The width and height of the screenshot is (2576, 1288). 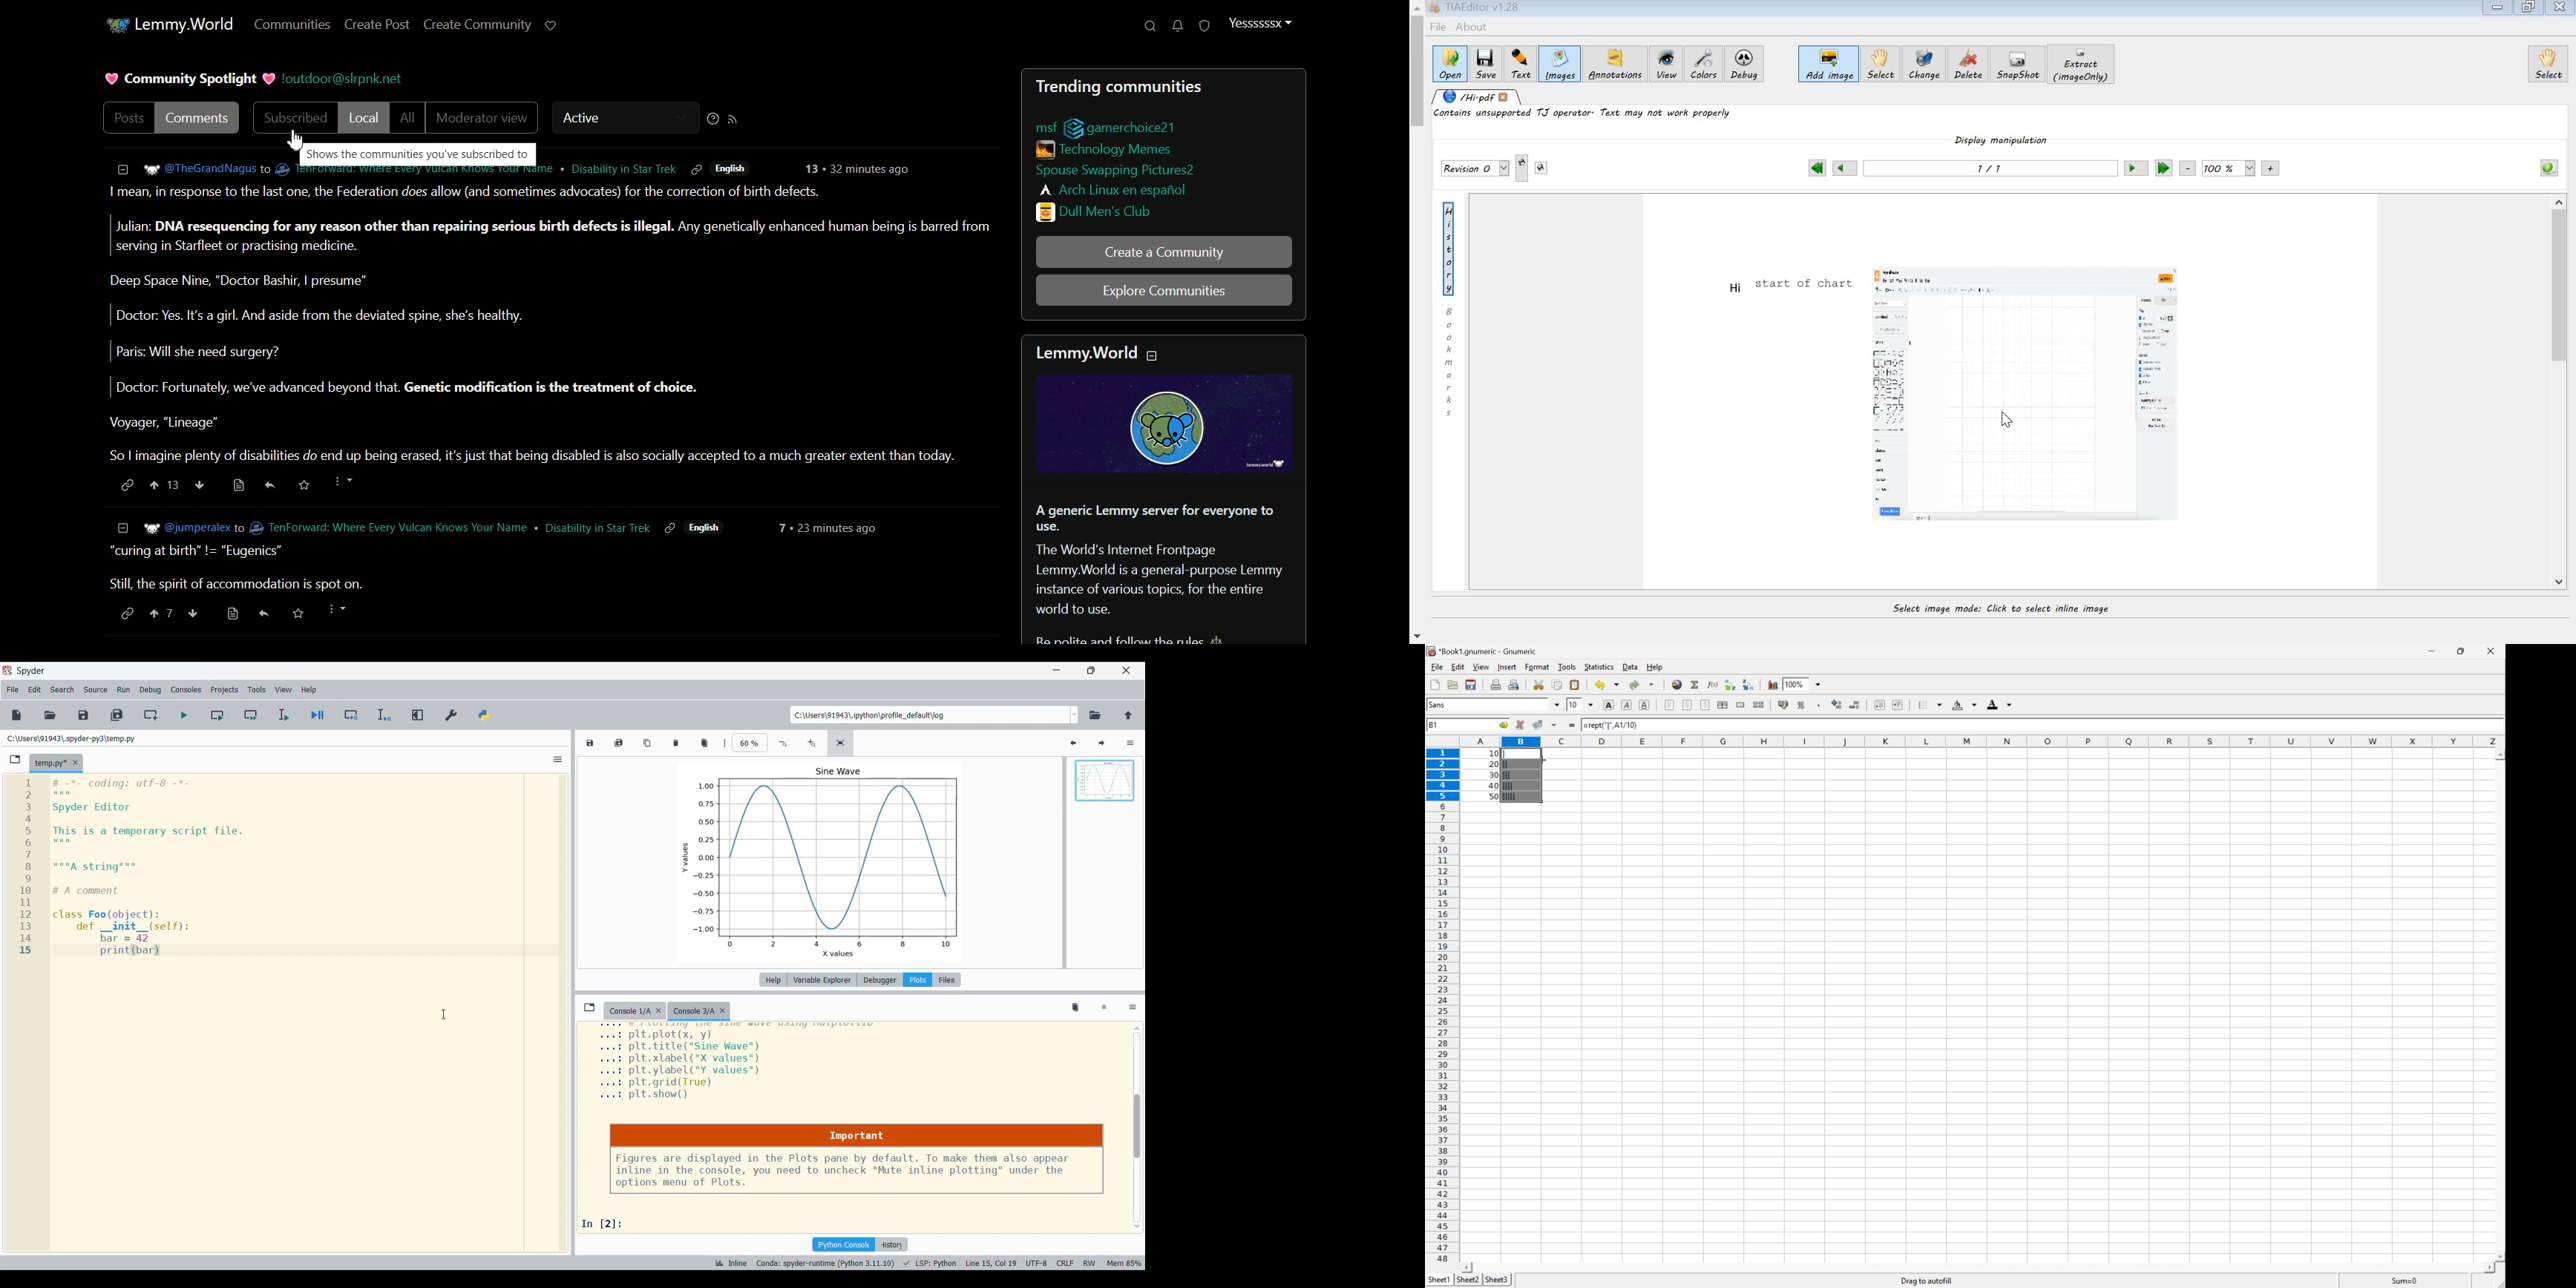 What do you see at coordinates (165, 485) in the screenshot?
I see `upvote` at bounding box center [165, 485].